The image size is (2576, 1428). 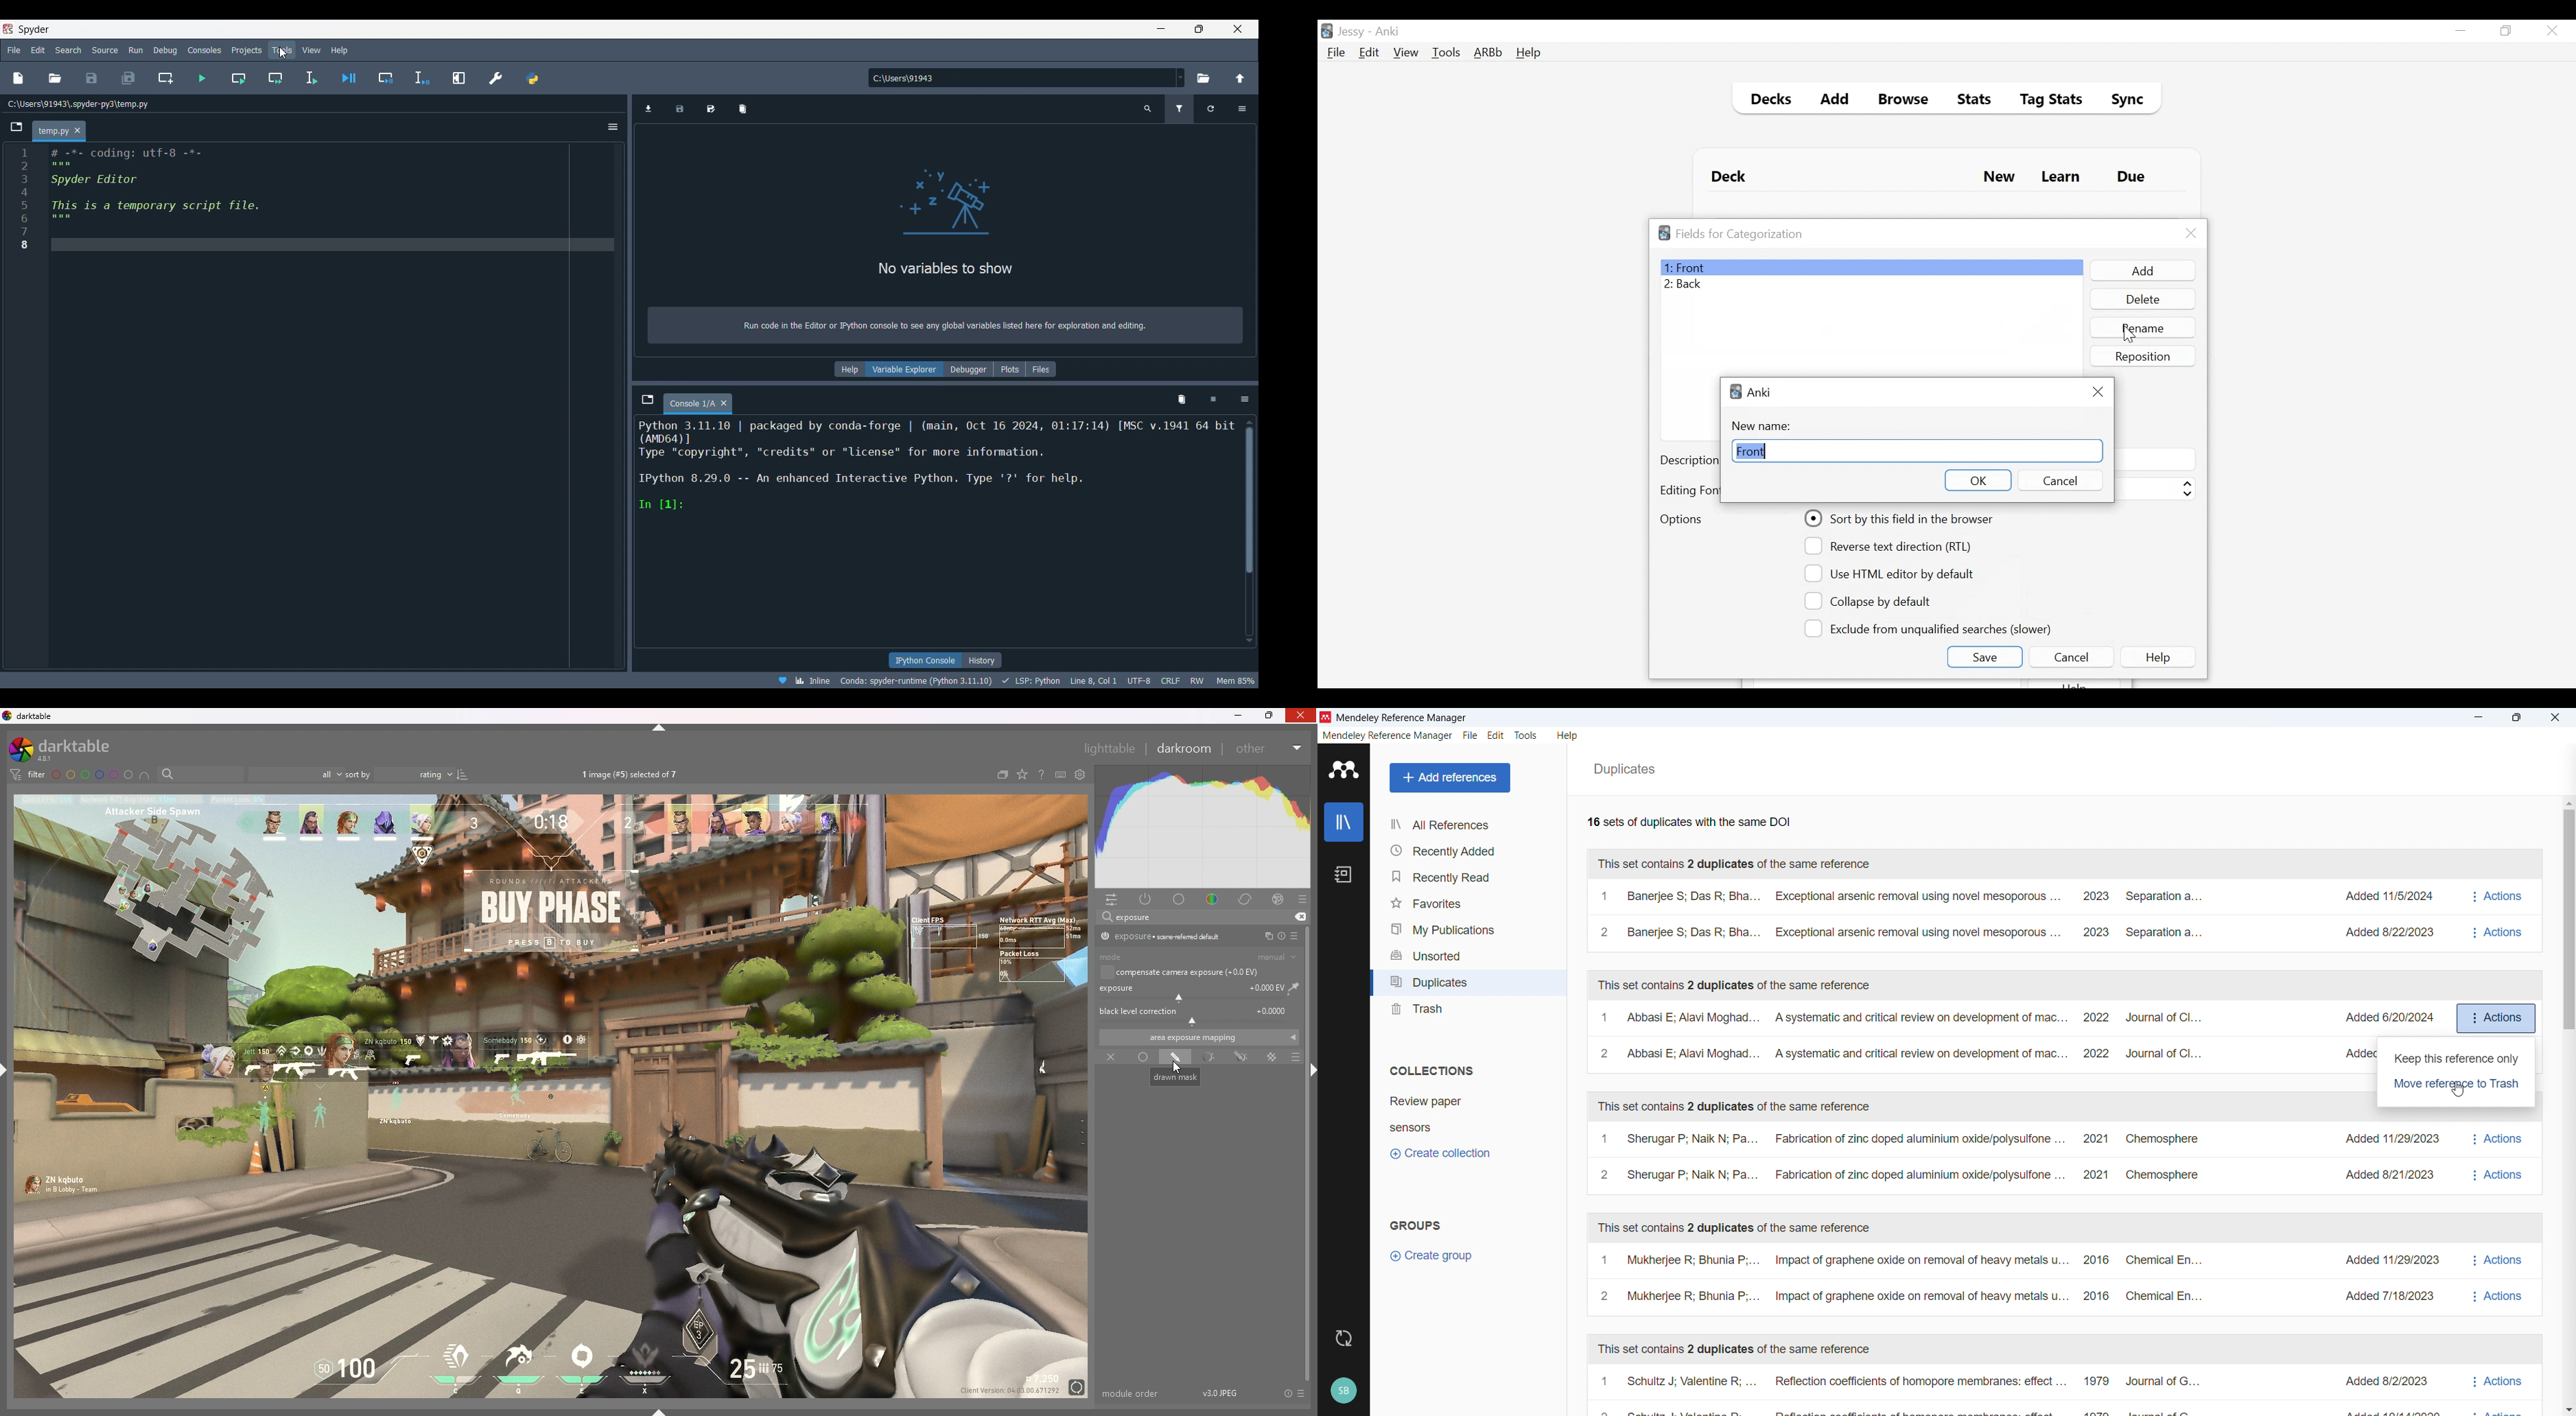 I want to click on Options, so click(x=1245, y=399).